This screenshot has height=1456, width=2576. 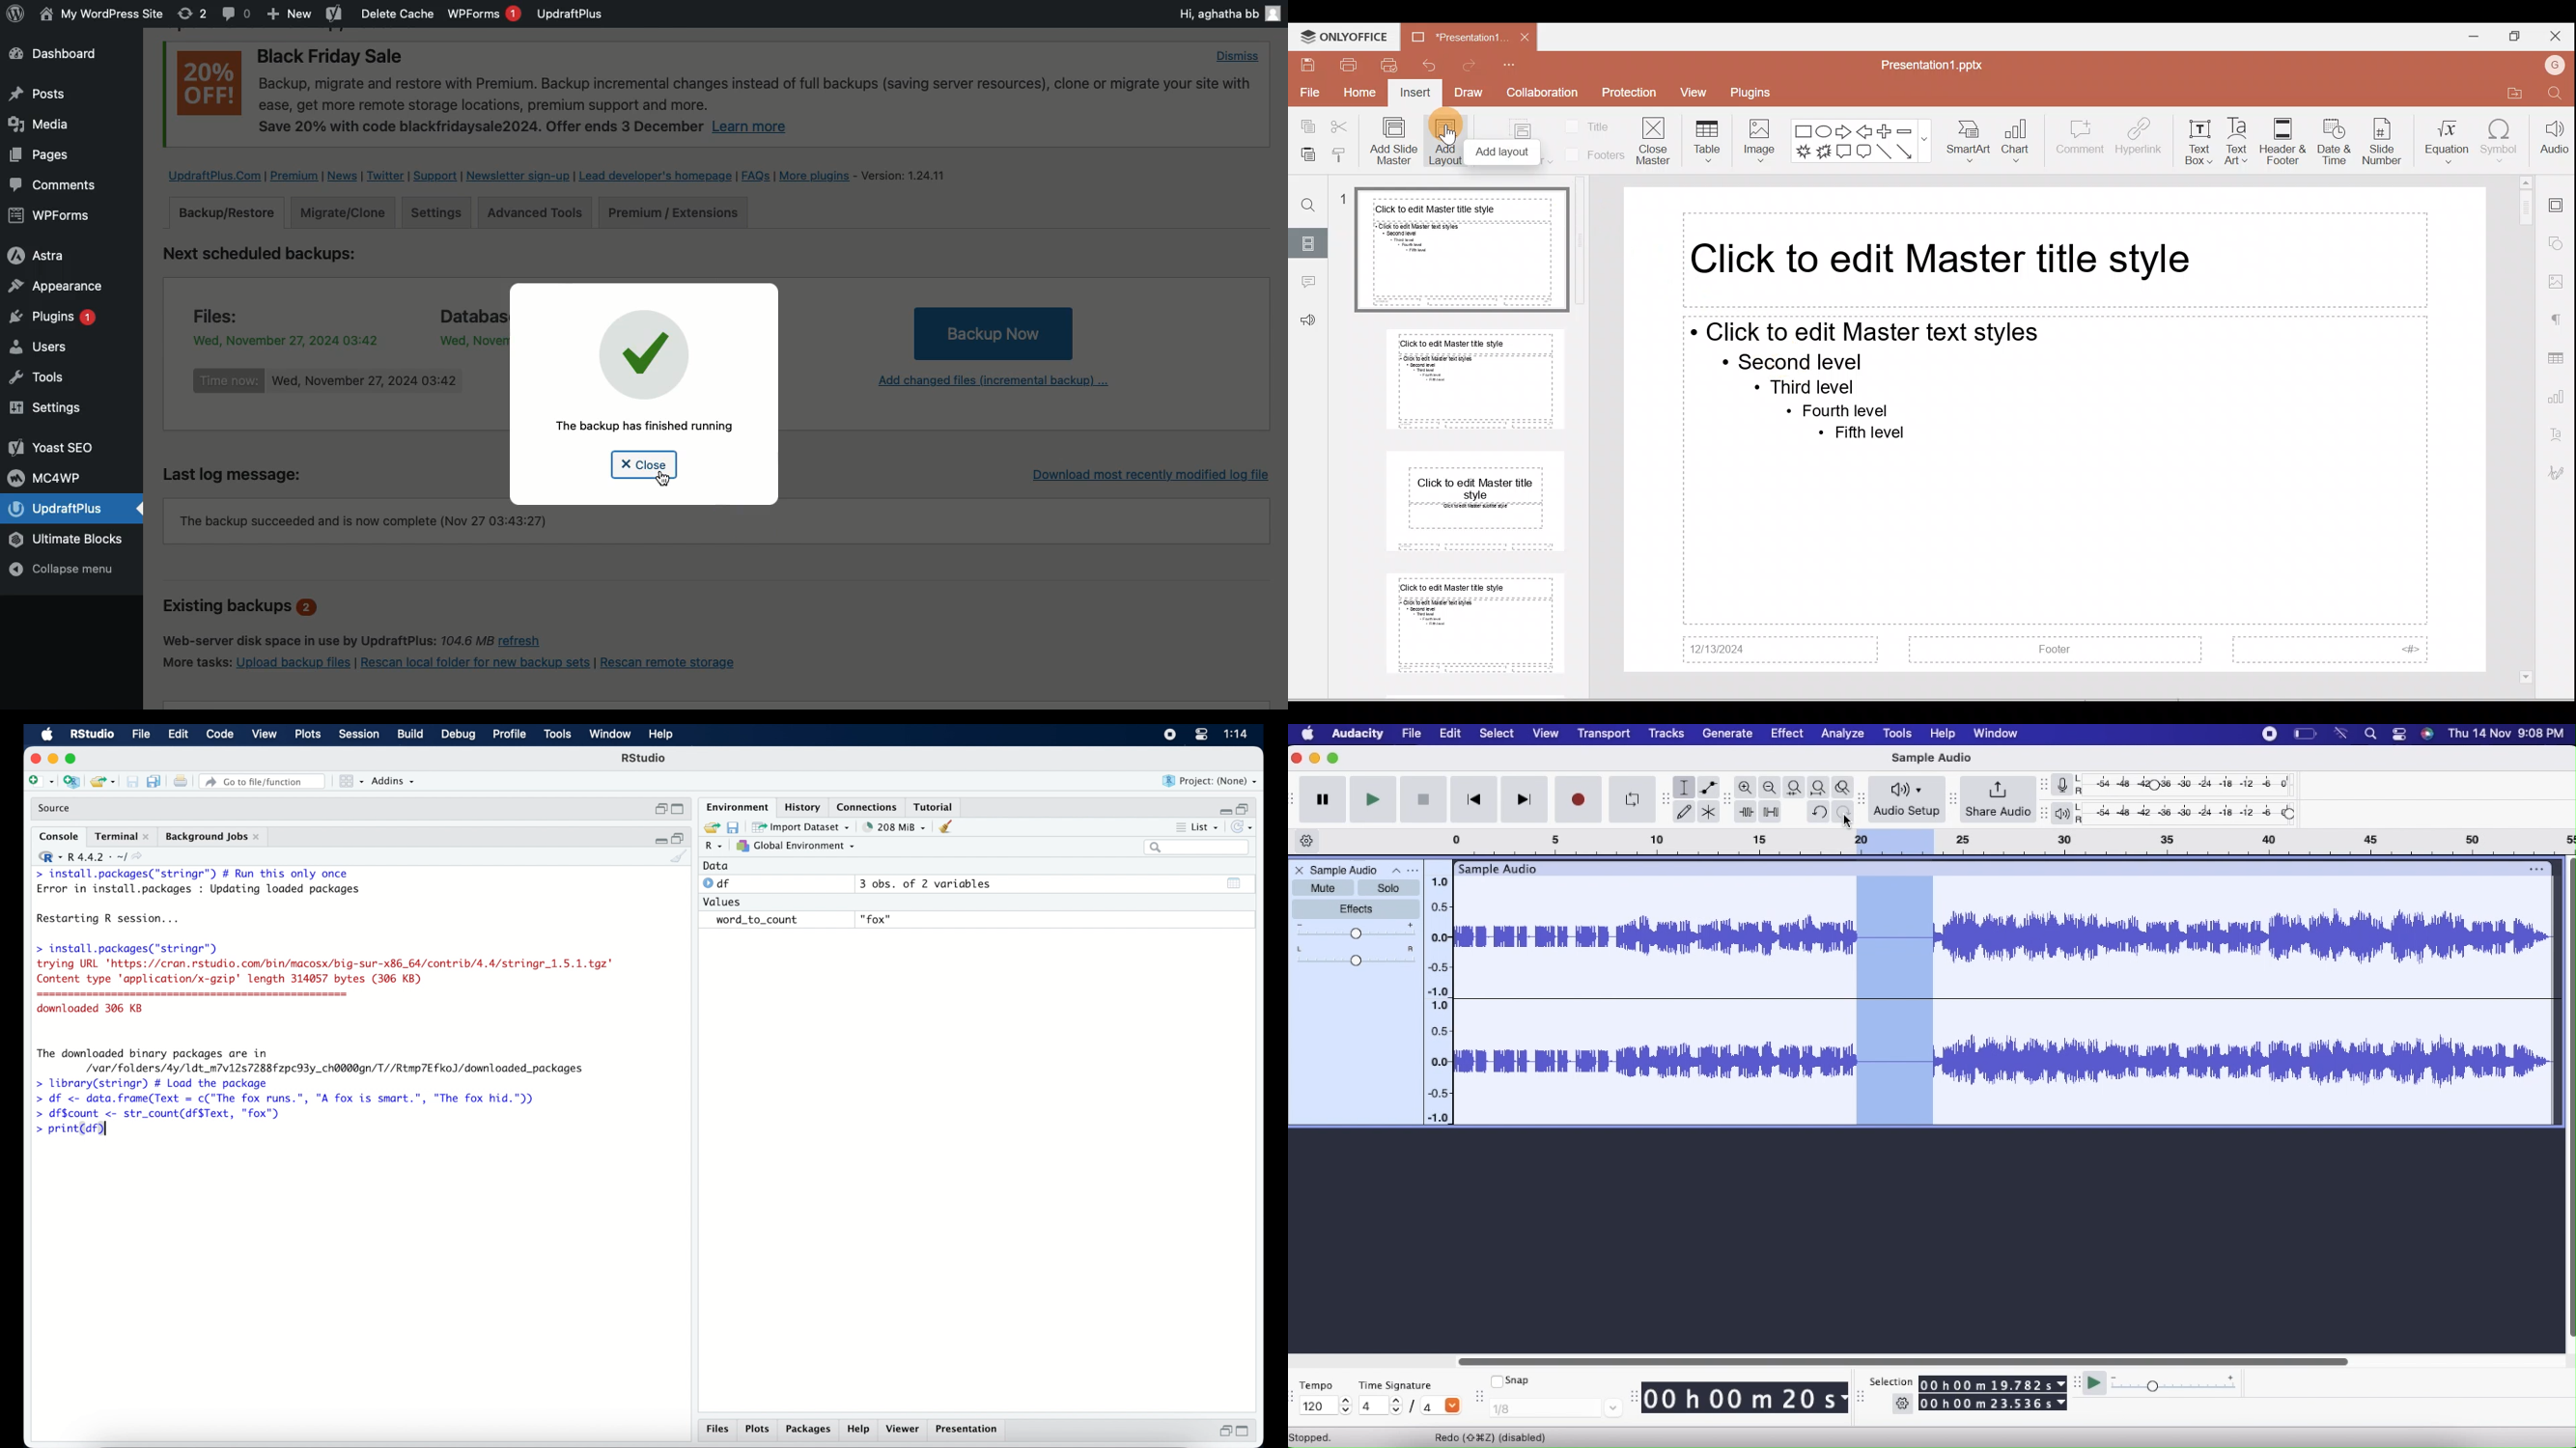 What do you see at coordinates (2557, 95) in the screenshot?
I see `Find` at bounding box center [2557, 95].